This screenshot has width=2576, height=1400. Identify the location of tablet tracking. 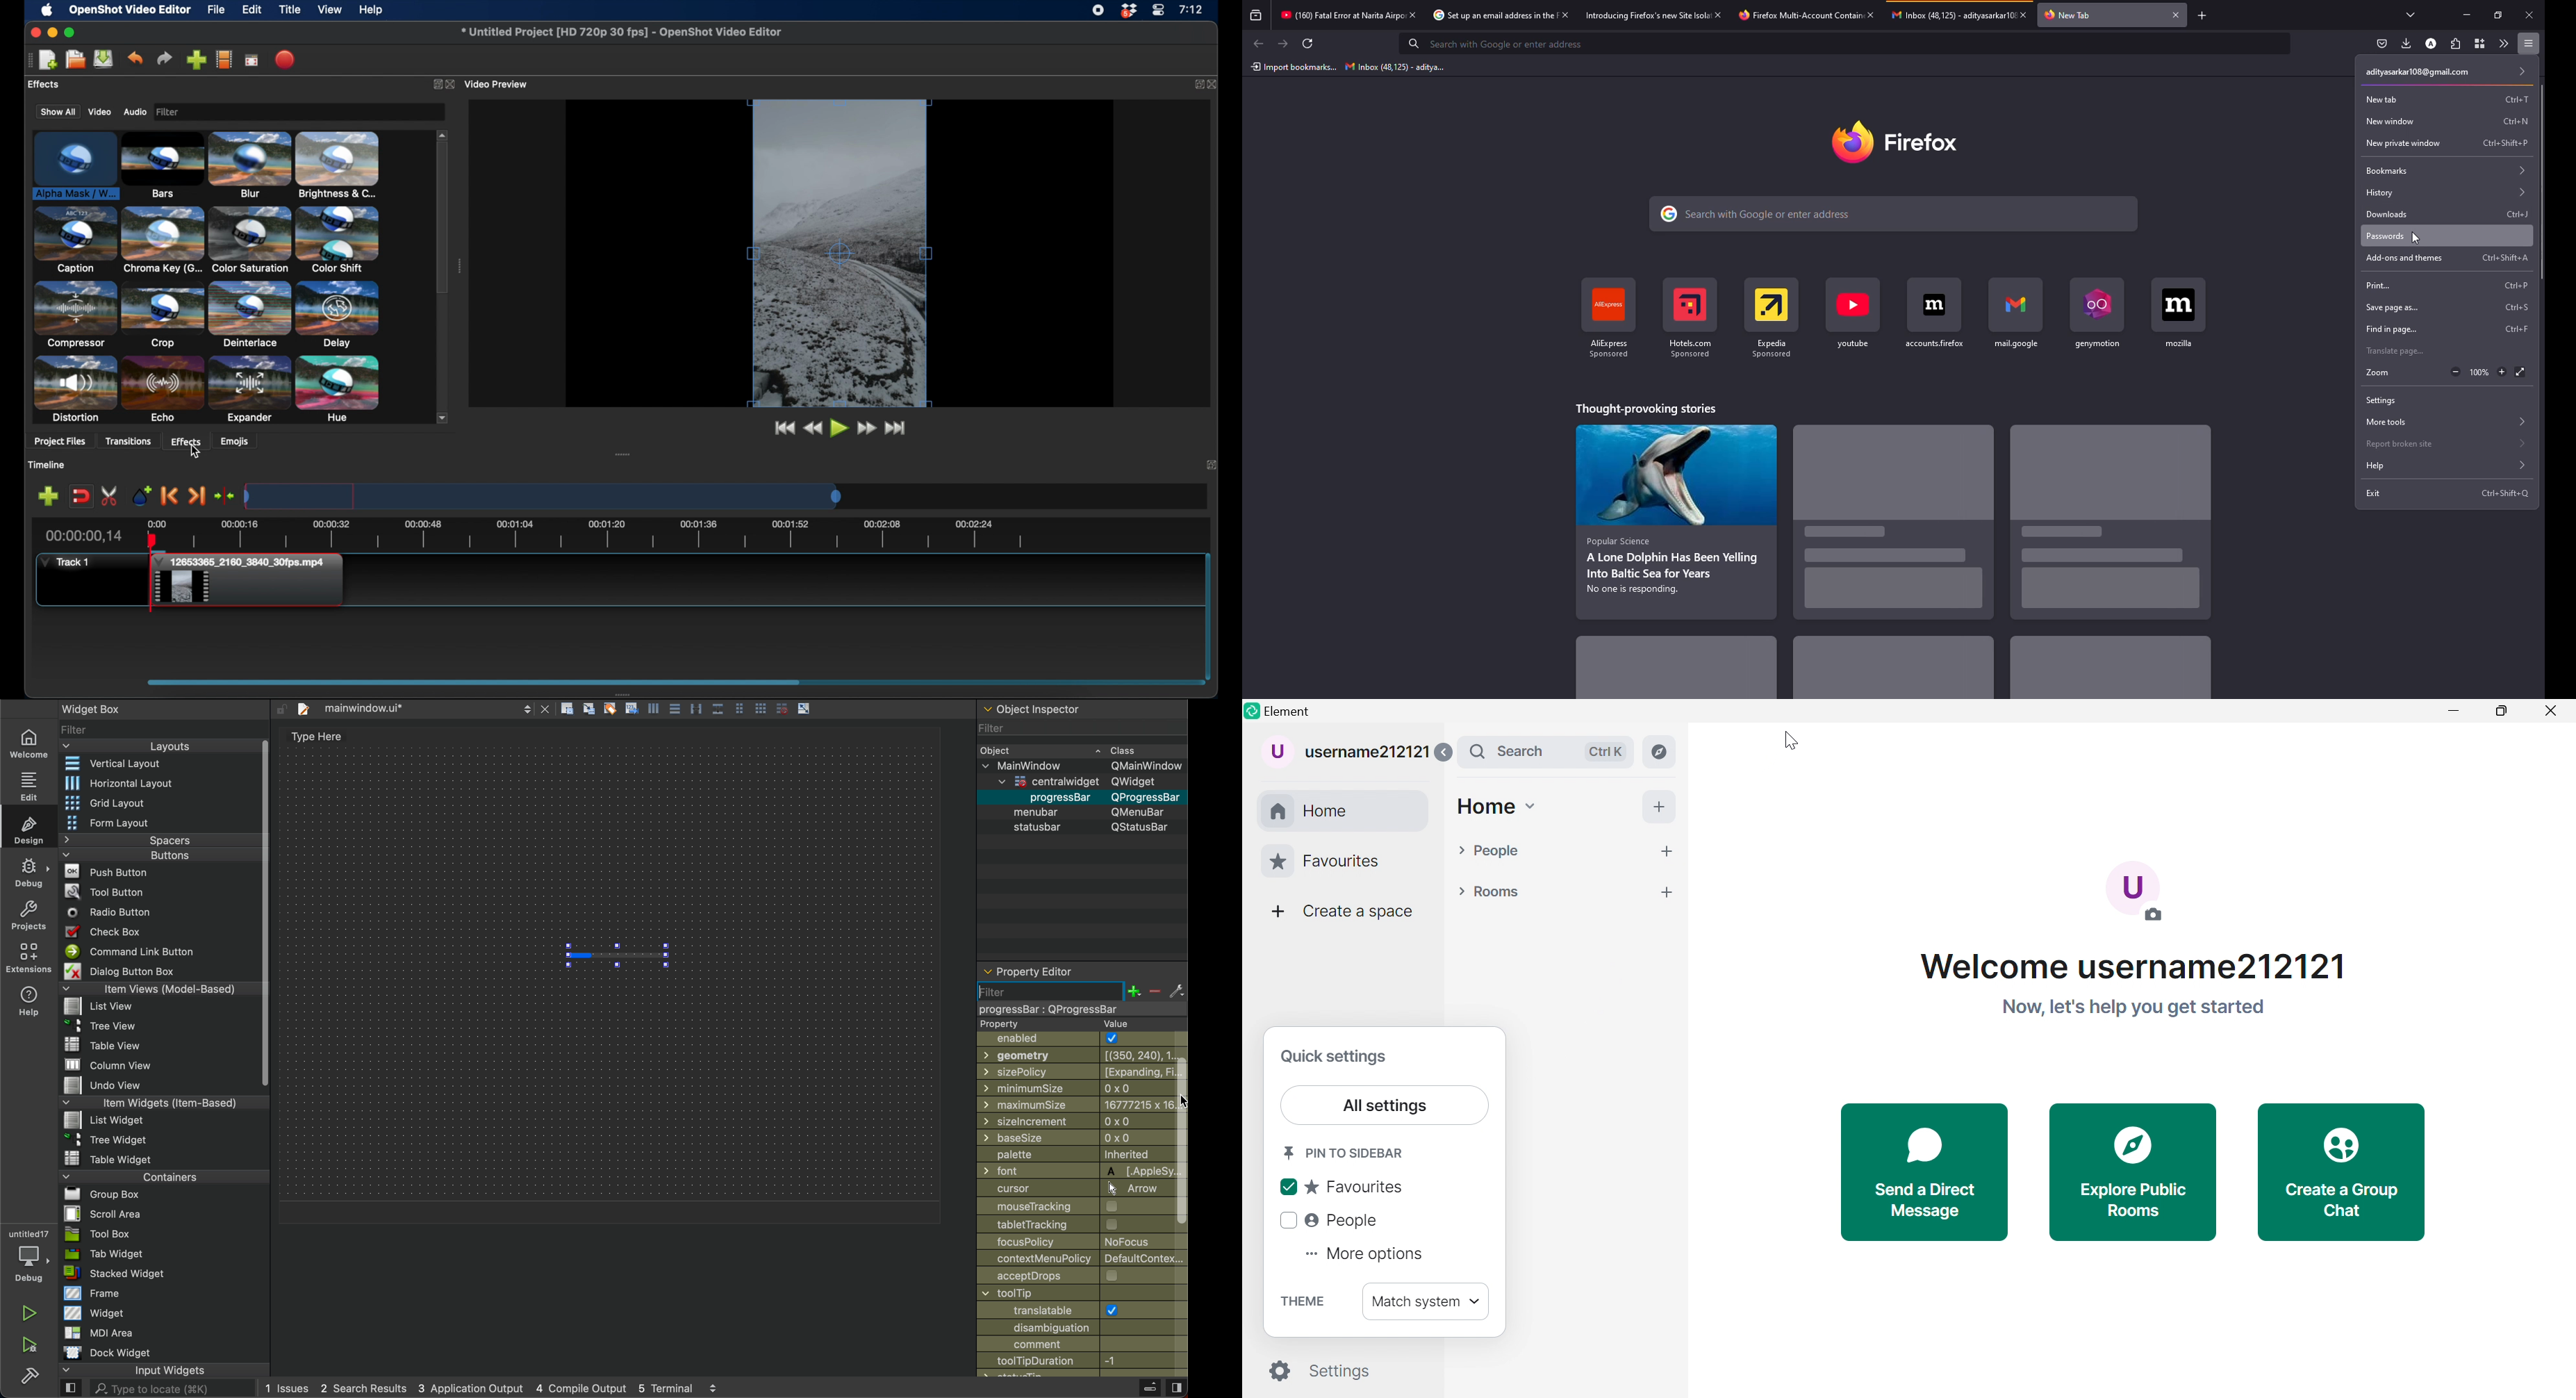
(1065, 1225).